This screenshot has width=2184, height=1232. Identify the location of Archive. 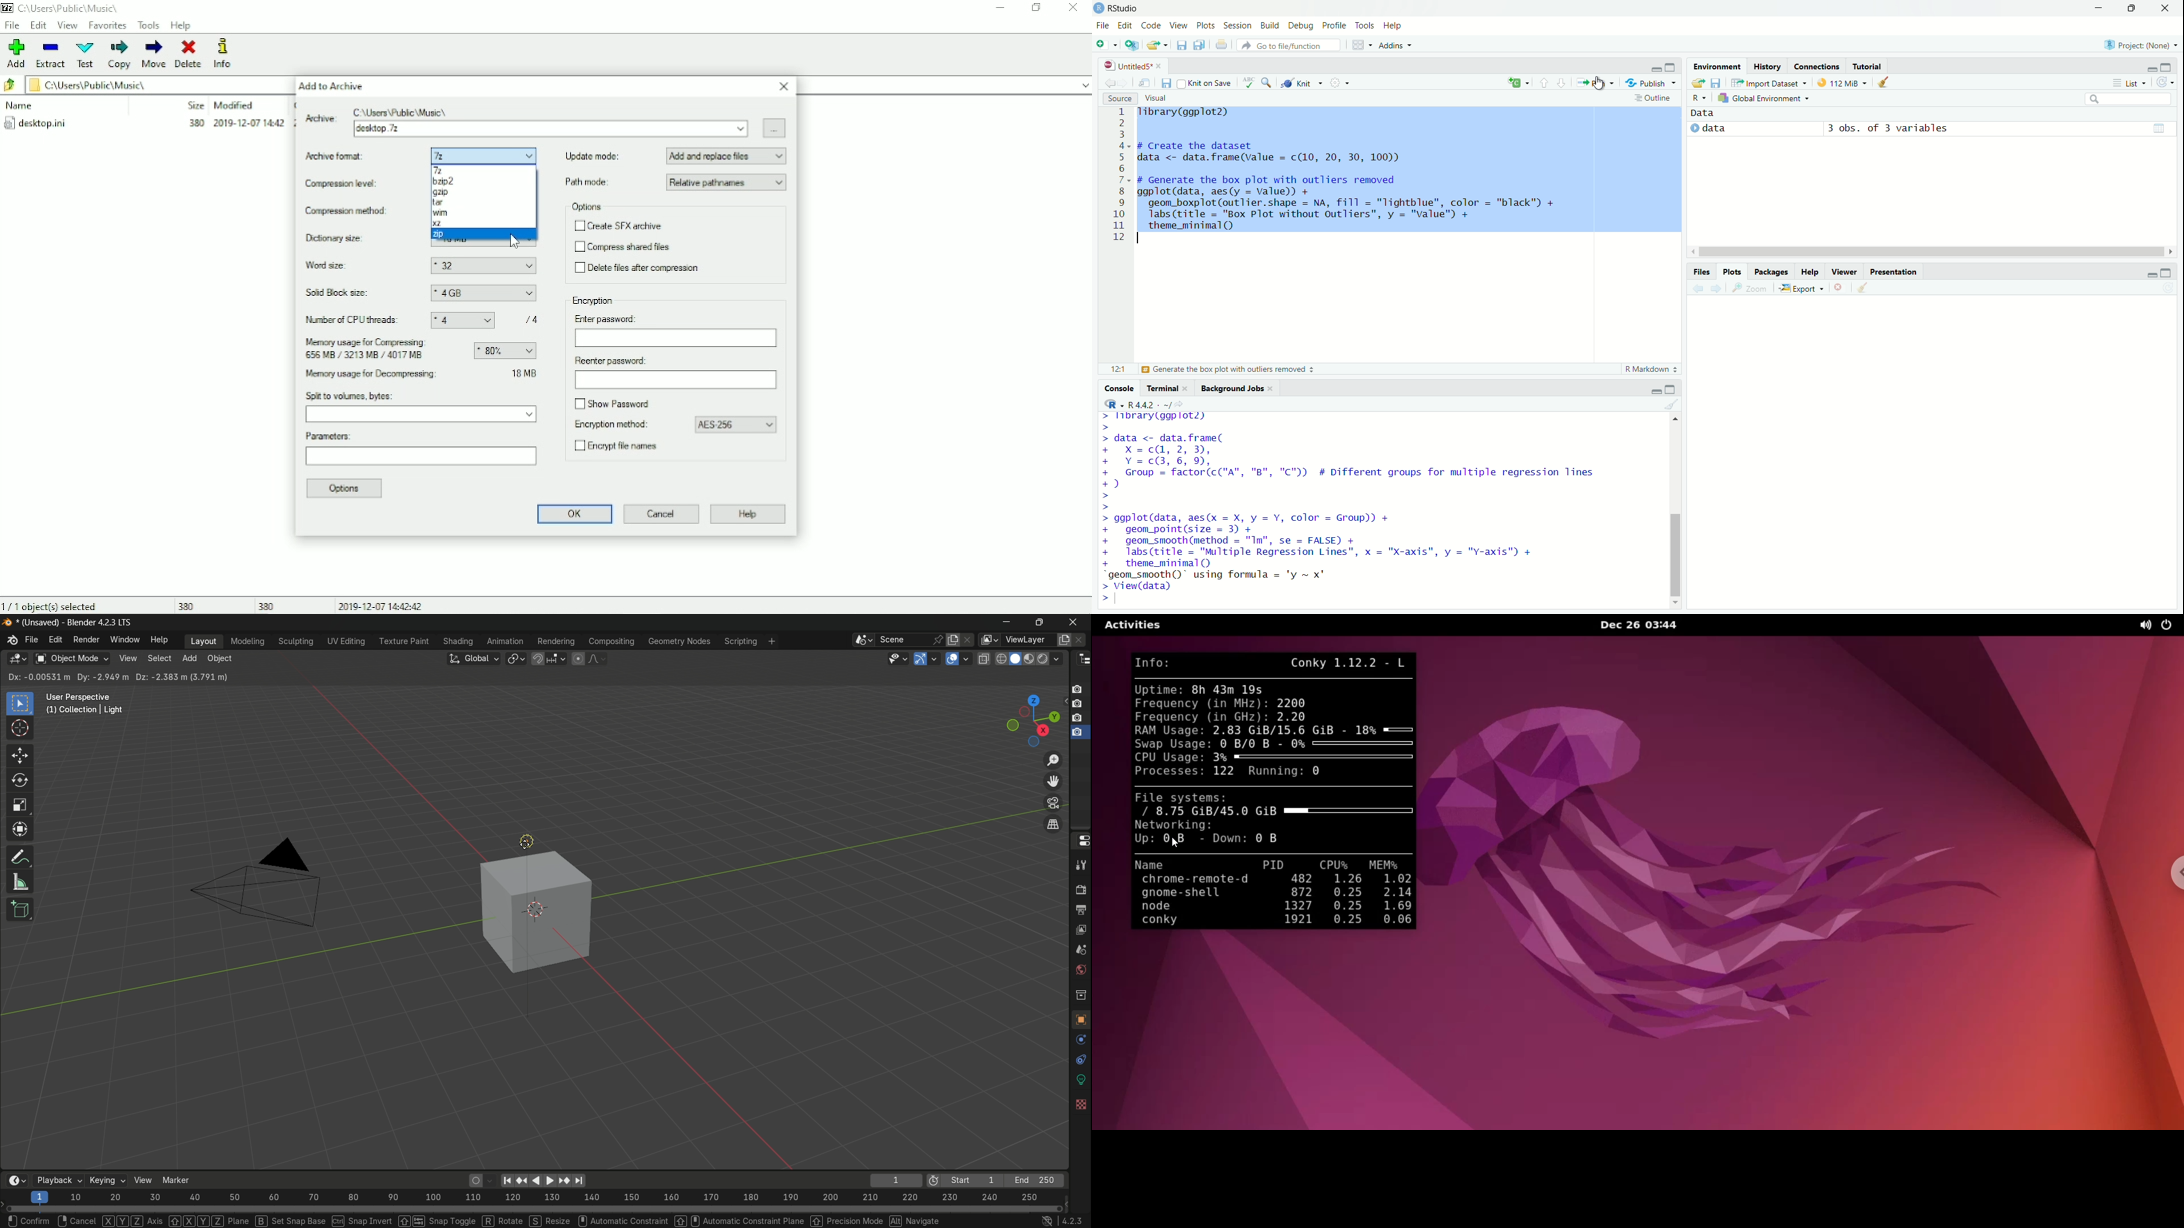
(527, 120).